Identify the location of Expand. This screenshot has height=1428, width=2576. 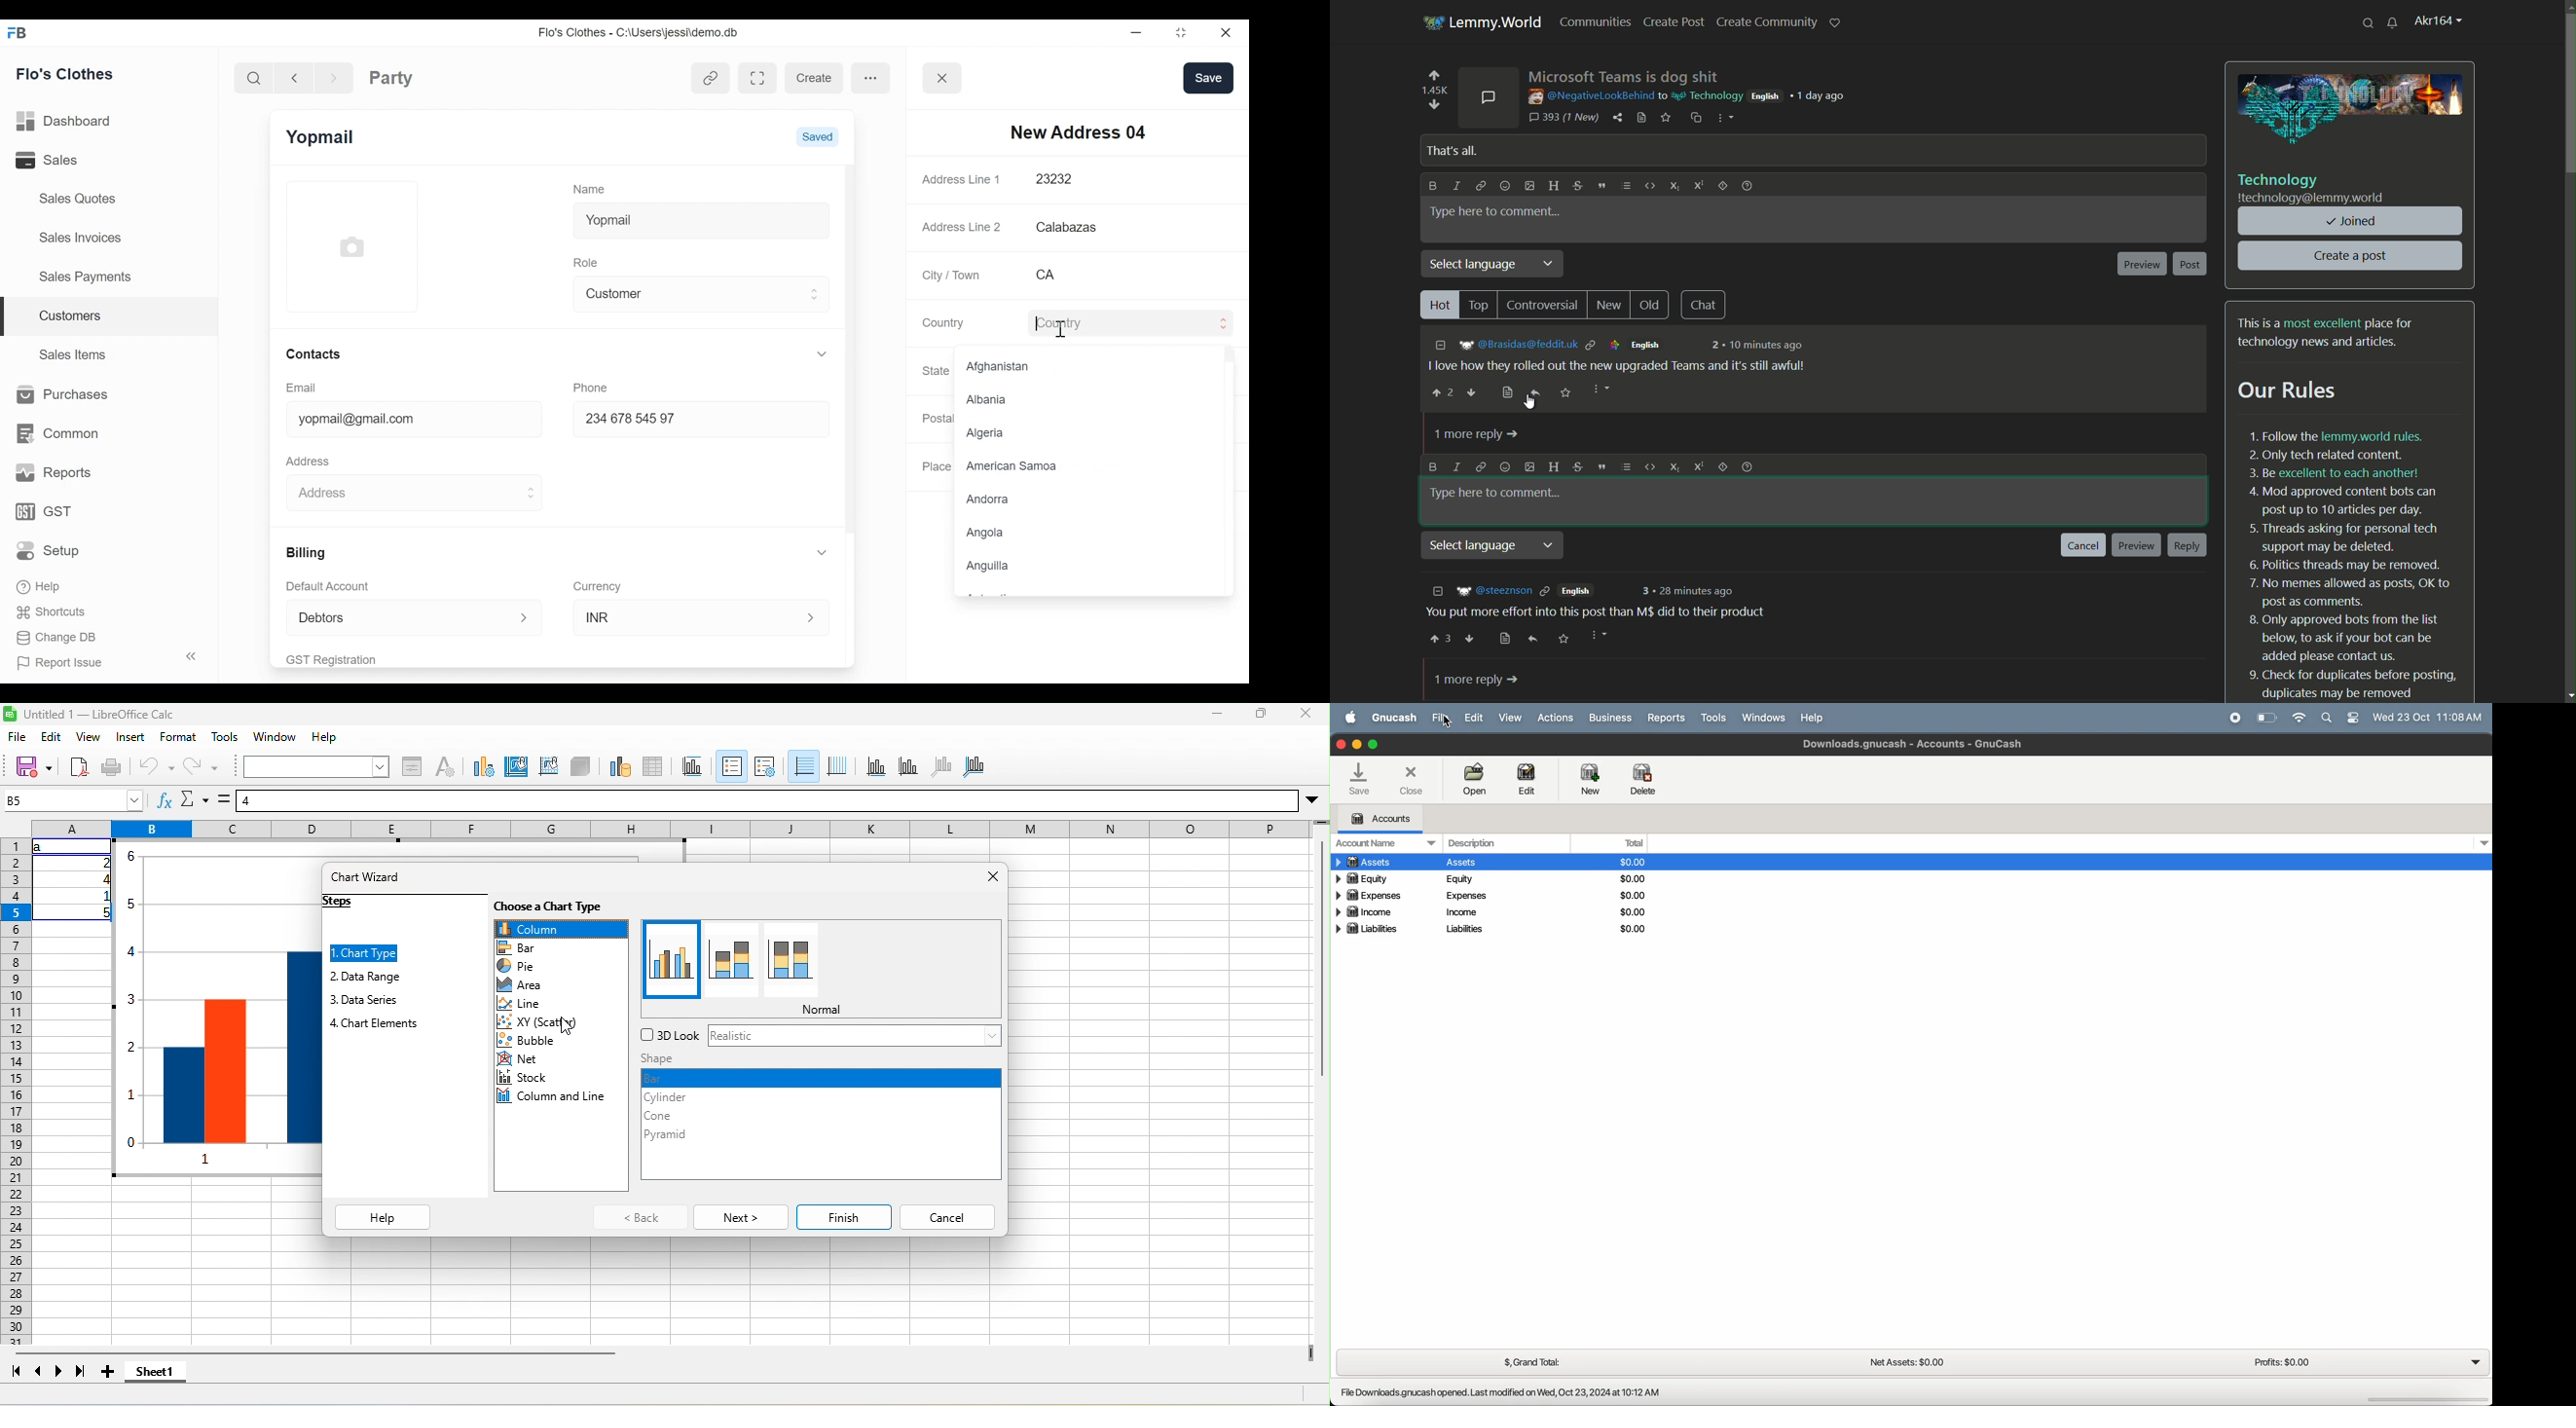
(813, 618).